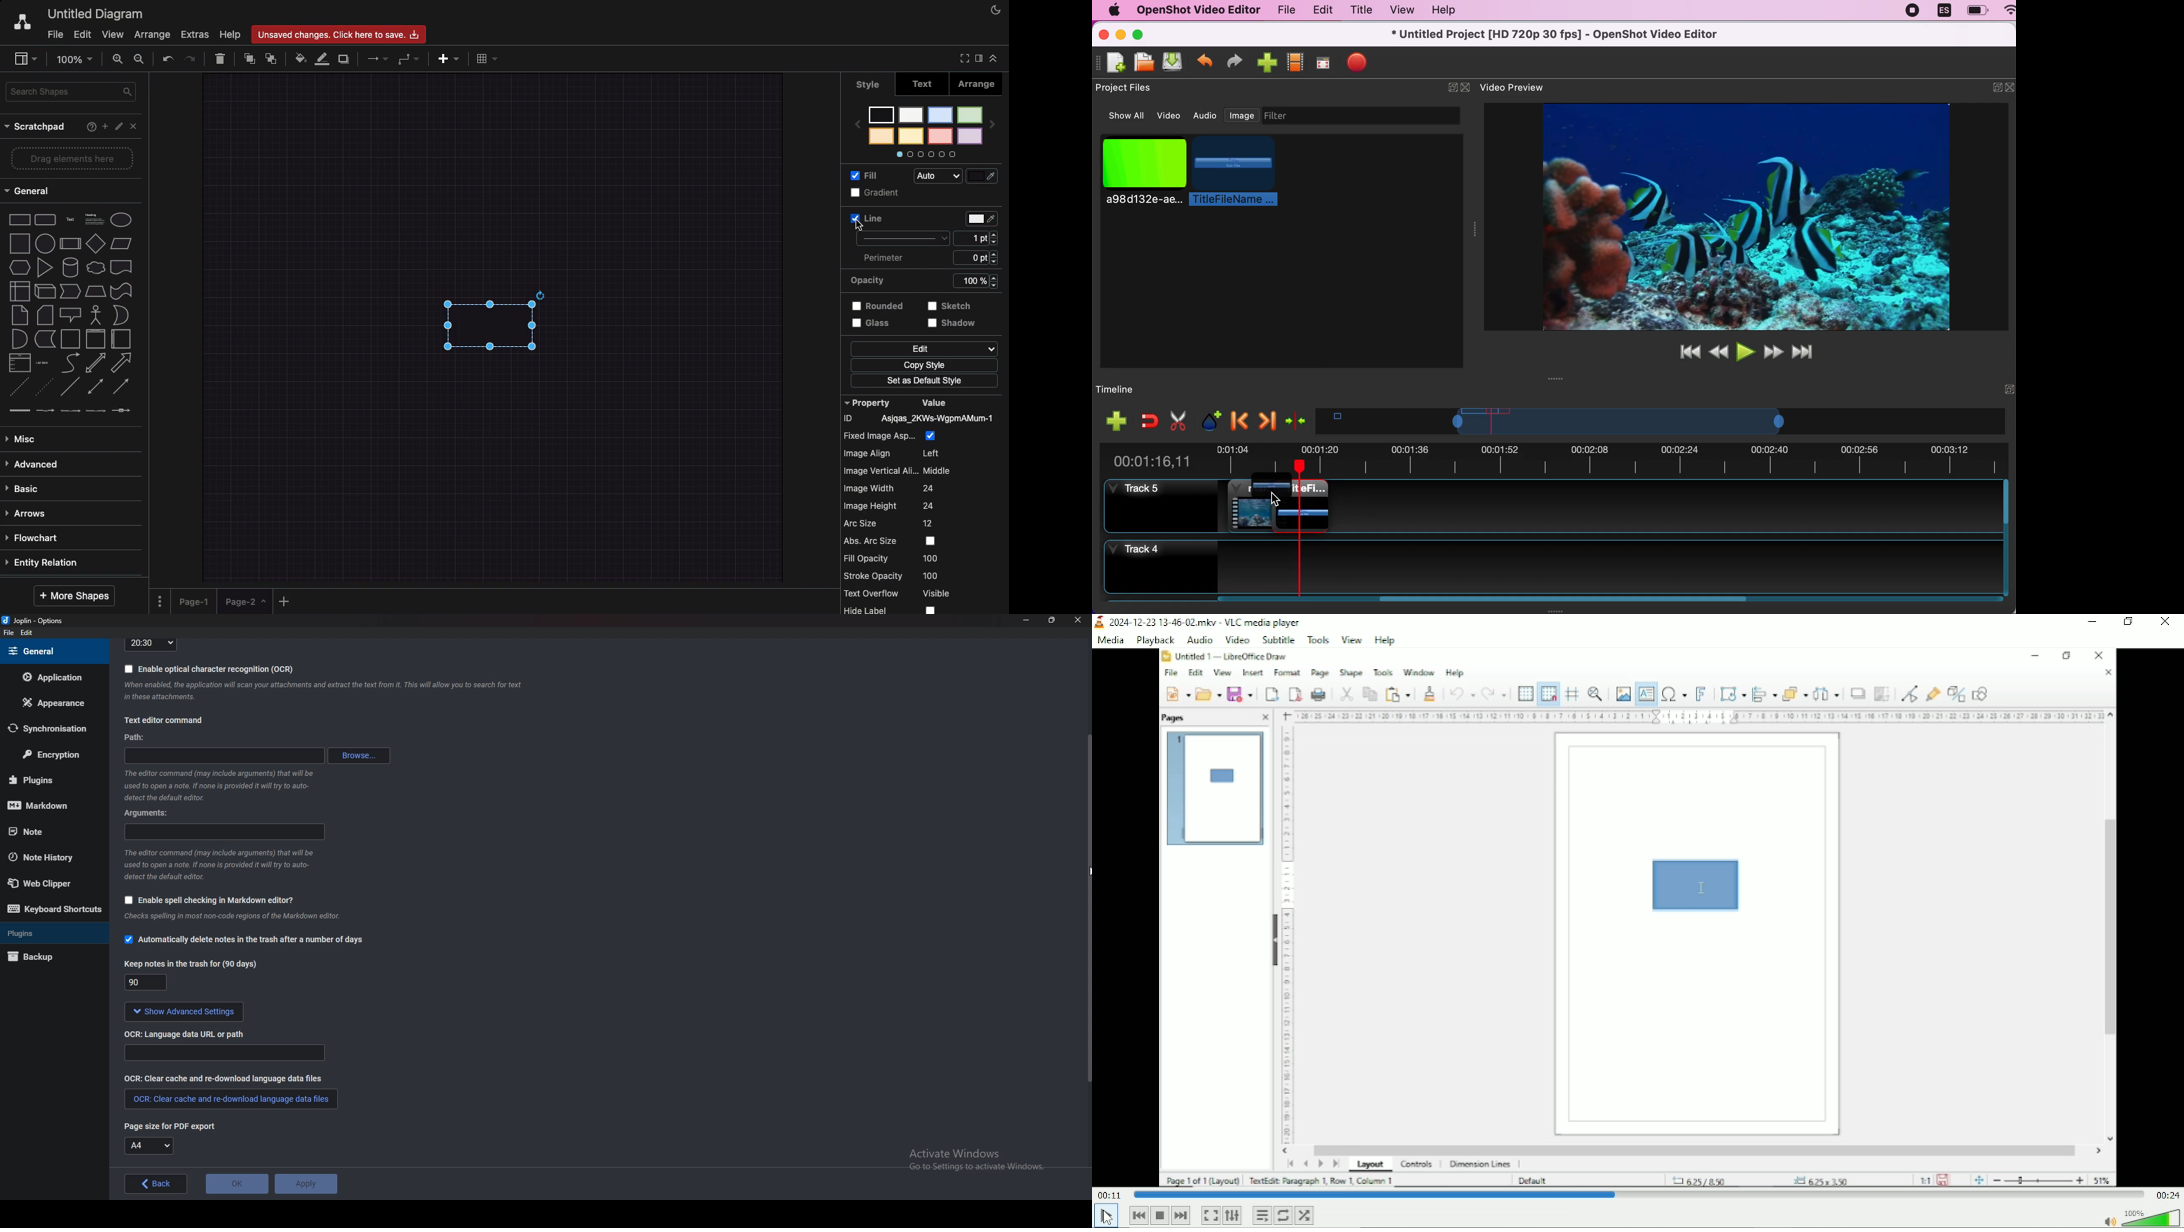  Describe the element at coordinates (1295, 419) in the screenshot. I see `center the timeline` at that location.